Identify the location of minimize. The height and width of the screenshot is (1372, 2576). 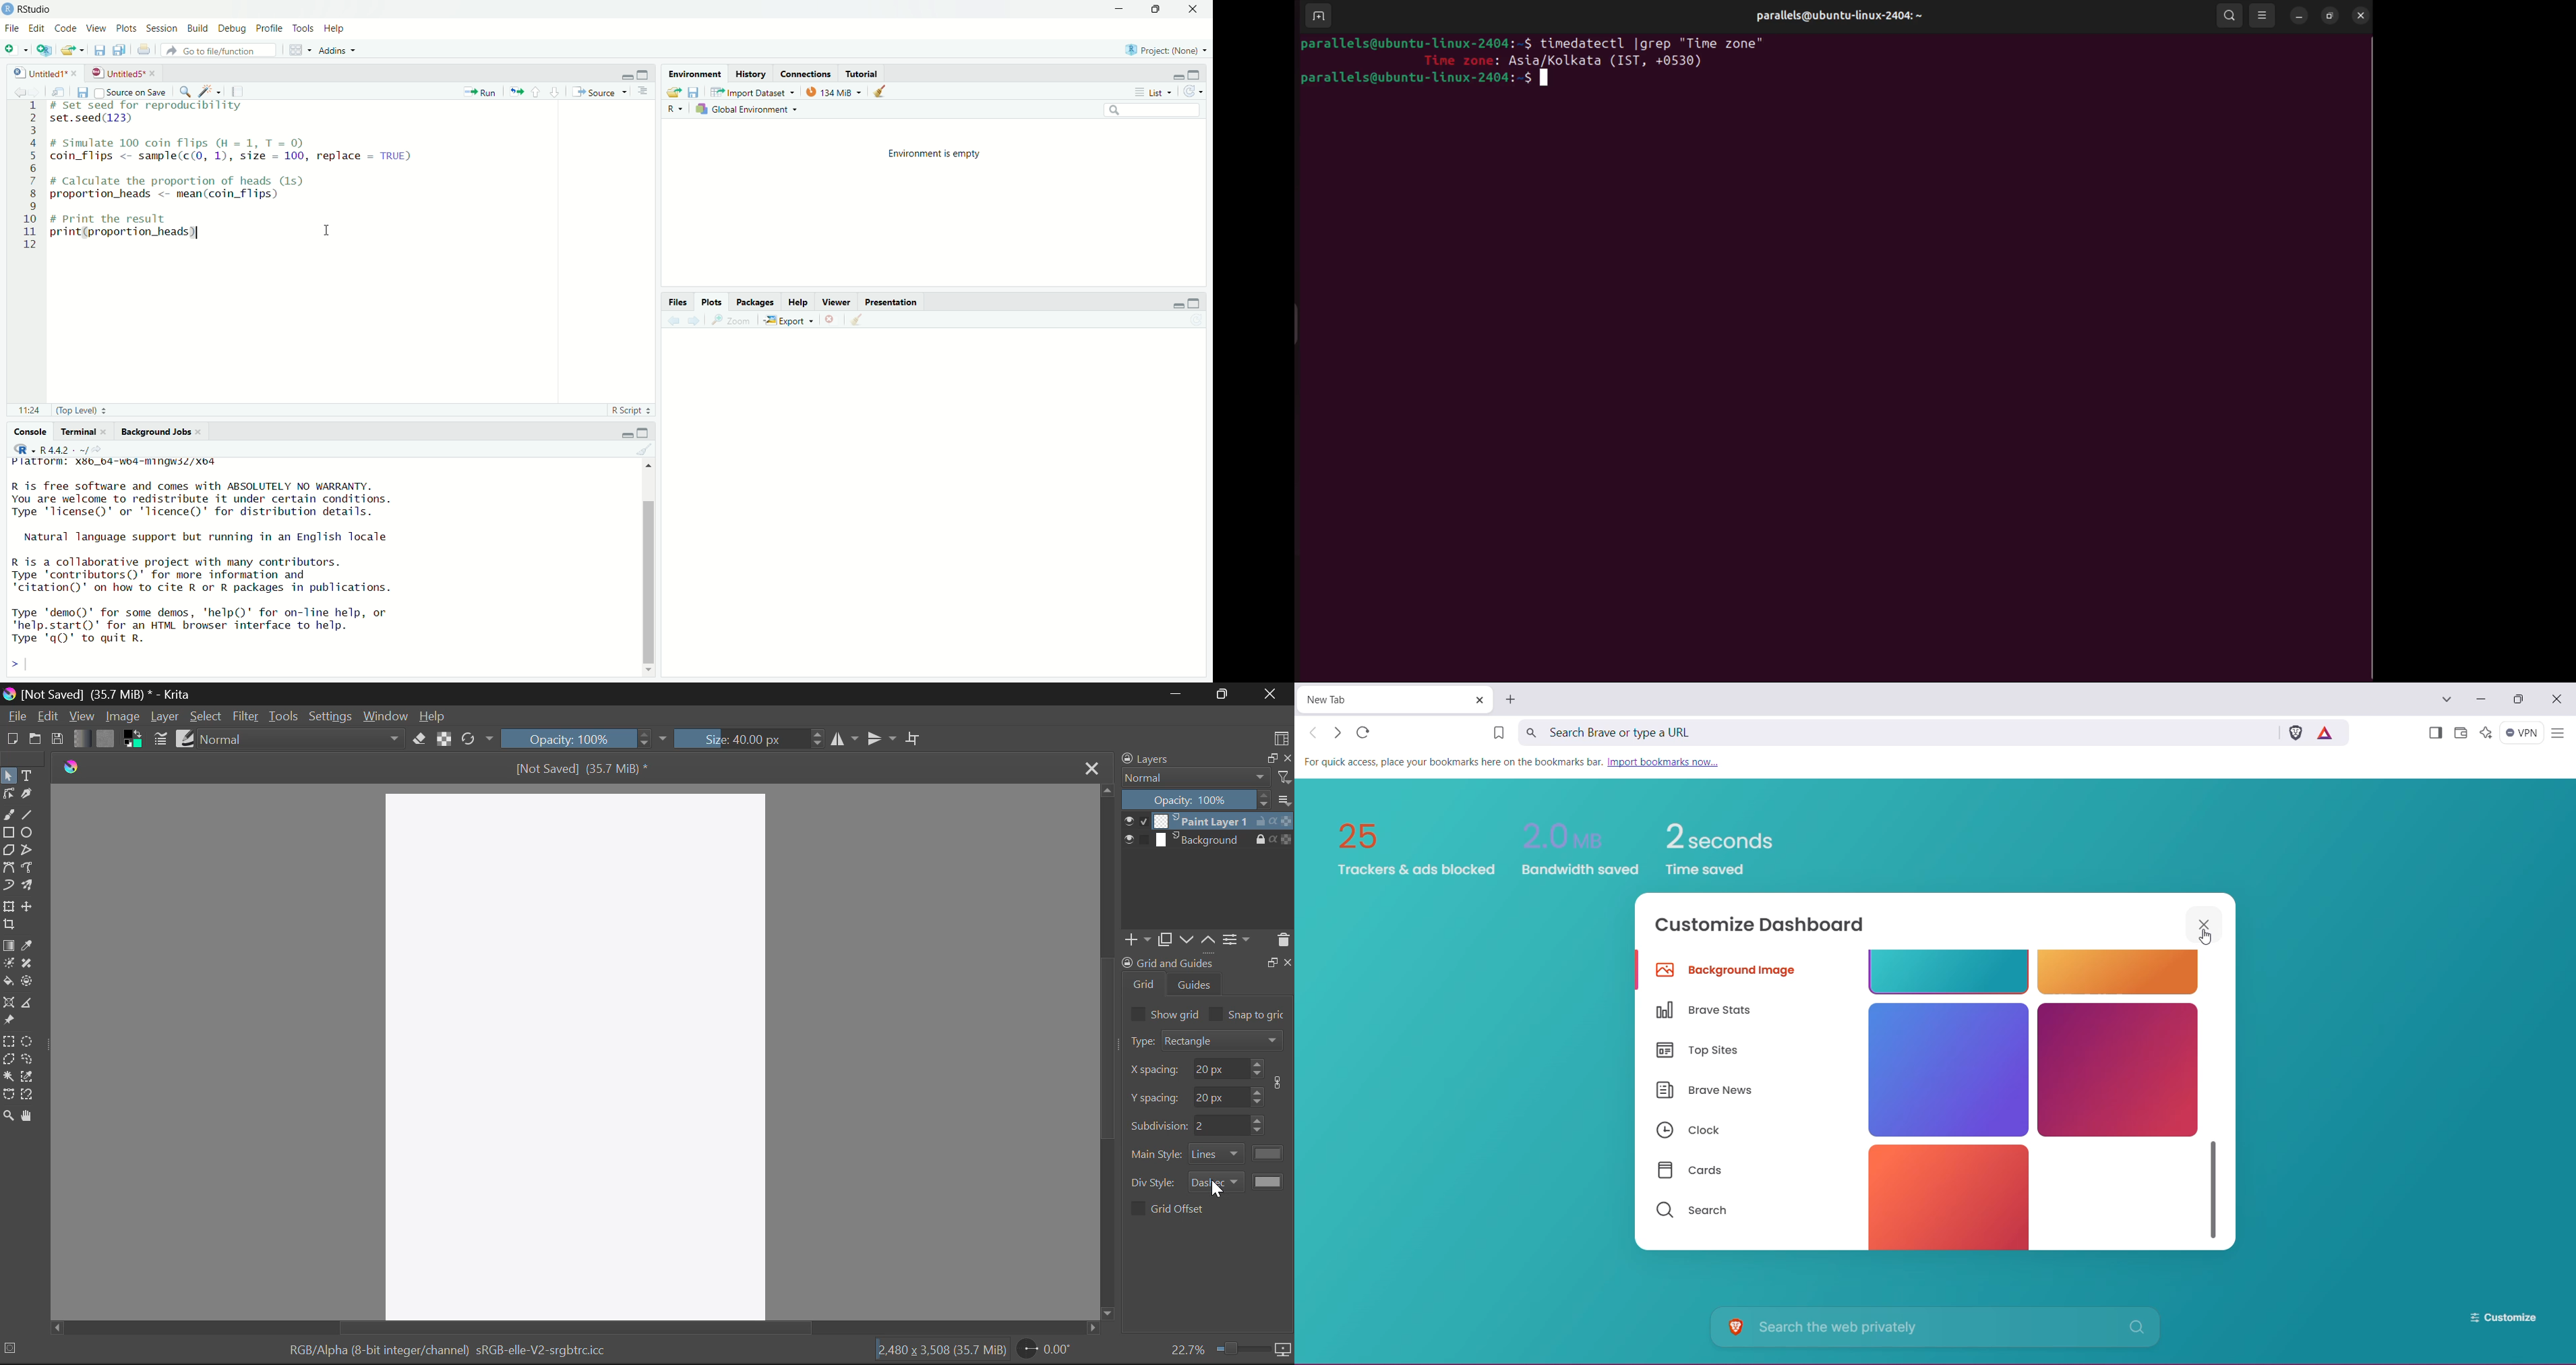
(1175, 303).